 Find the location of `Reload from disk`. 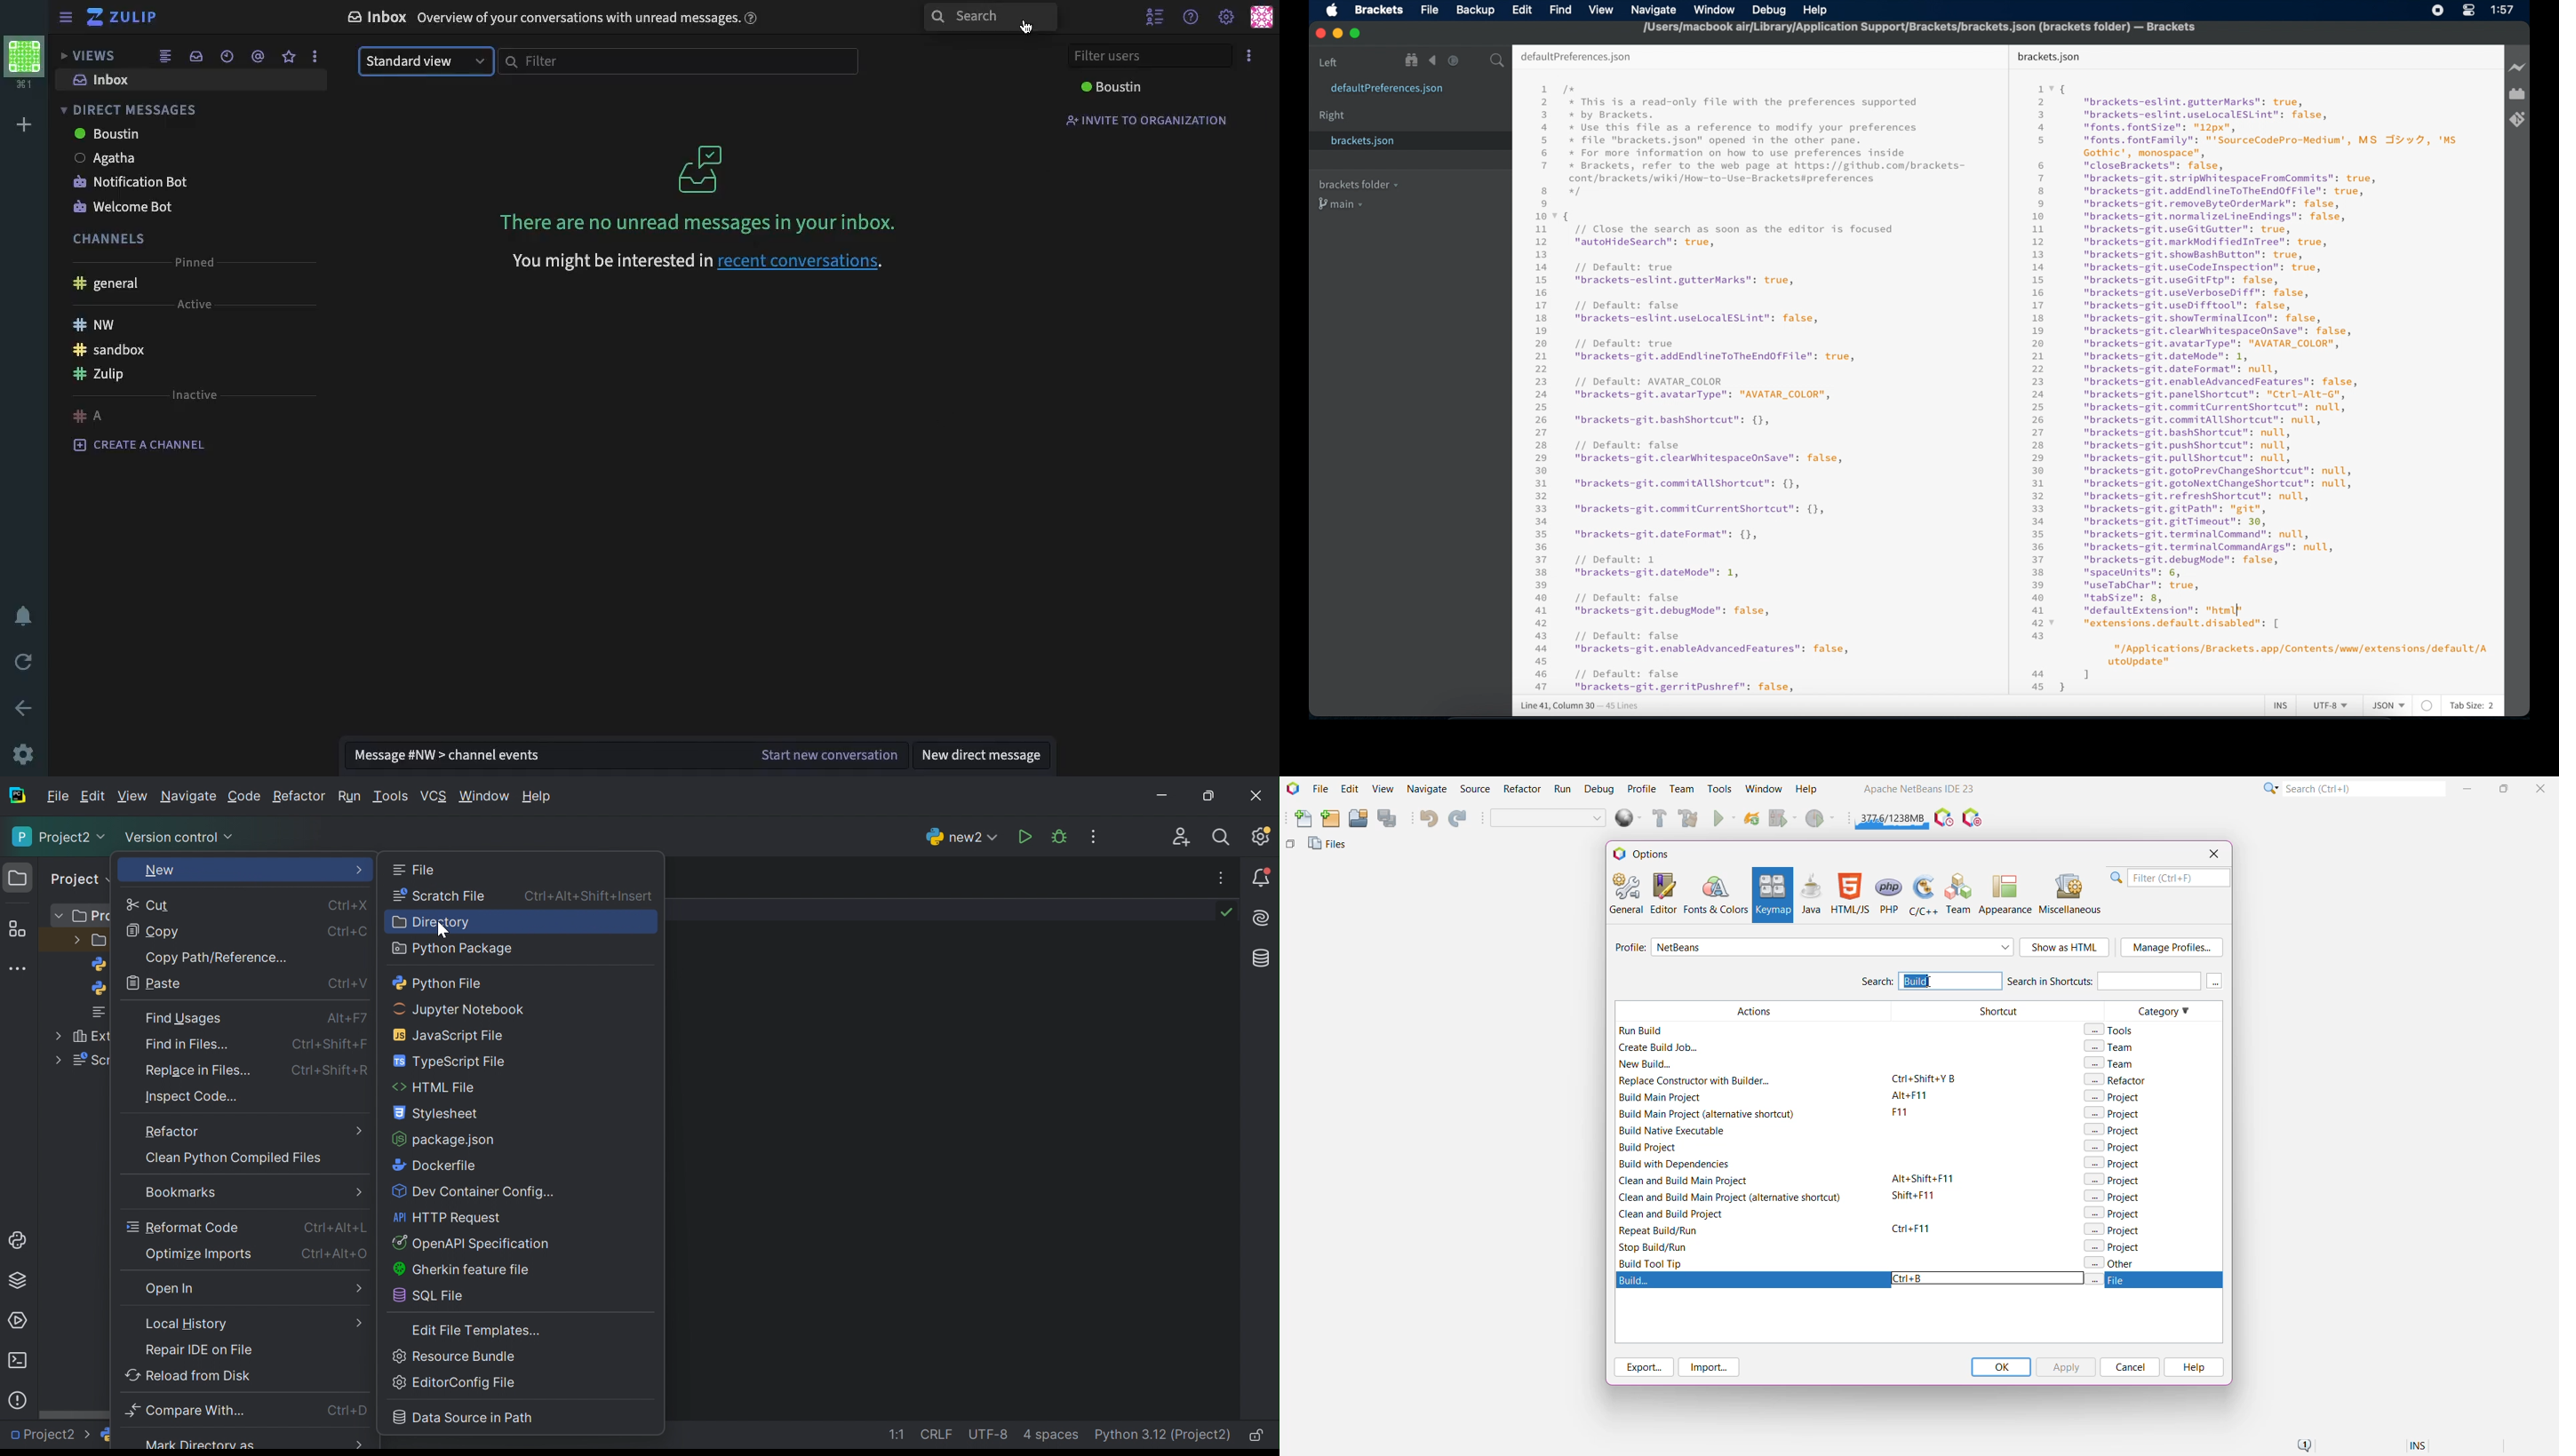

Reload from disk is located at coordinates (188, 1375).